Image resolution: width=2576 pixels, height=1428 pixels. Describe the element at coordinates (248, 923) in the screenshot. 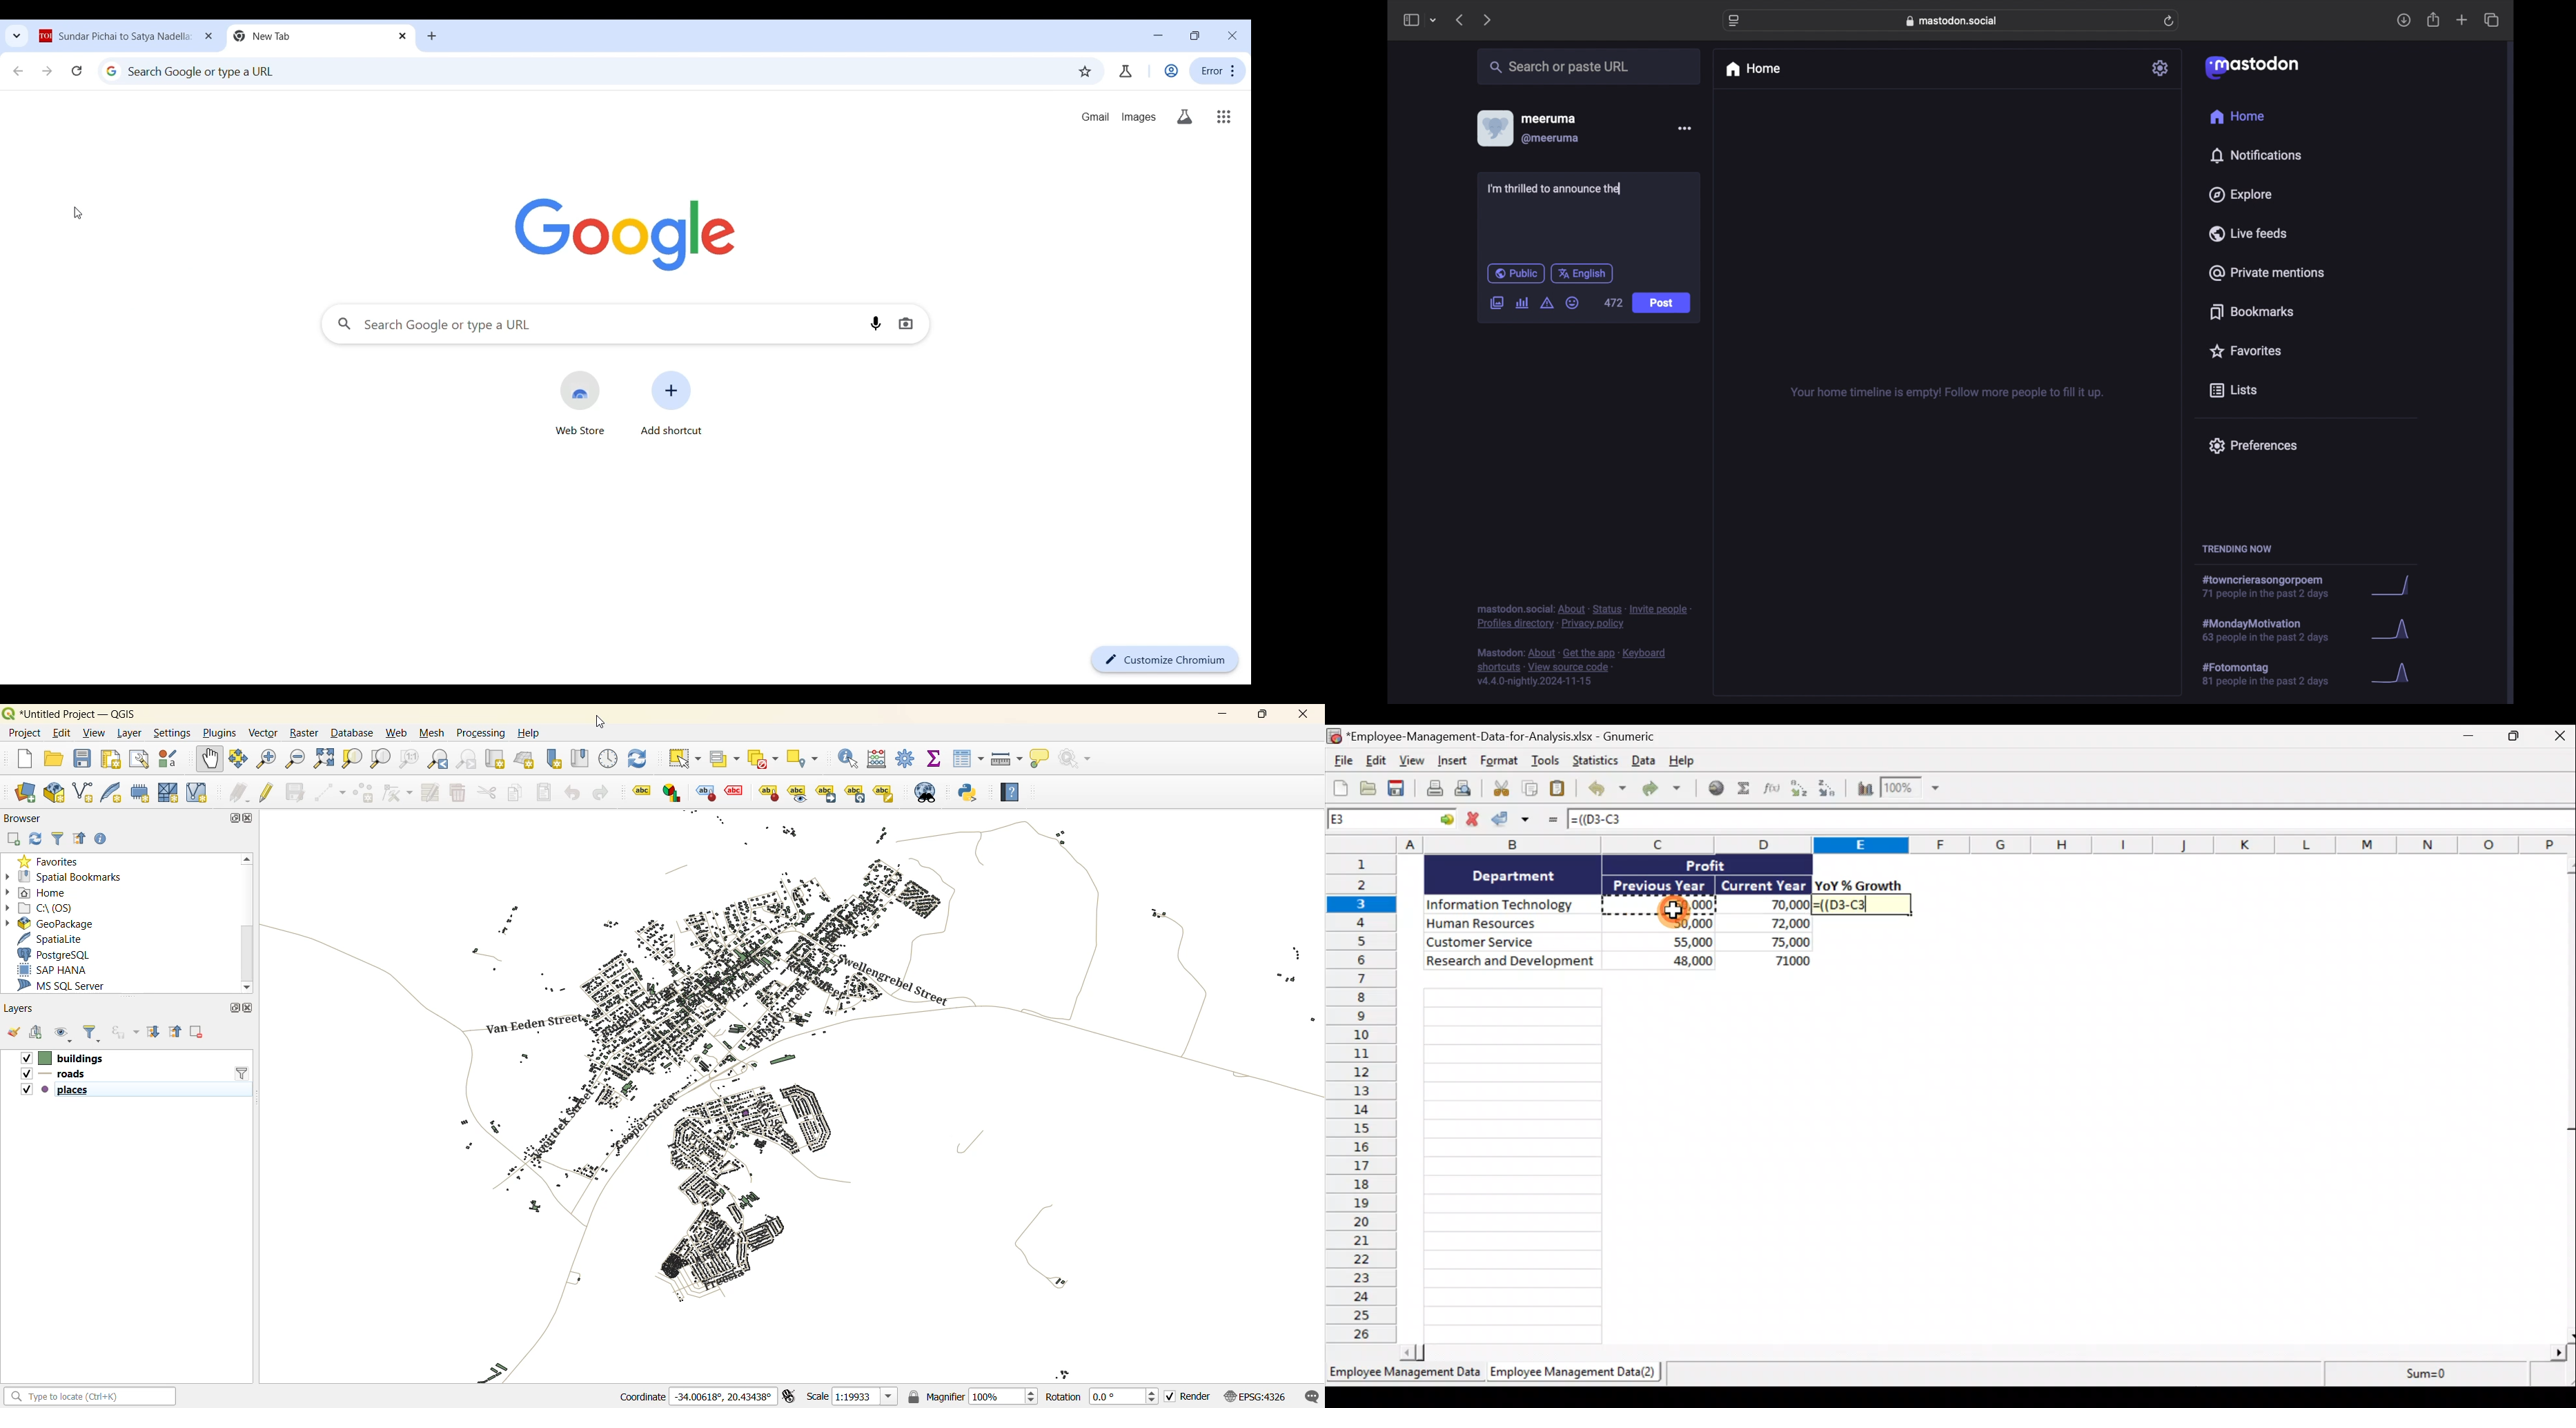

I see `vertical scroll bar` at that location.